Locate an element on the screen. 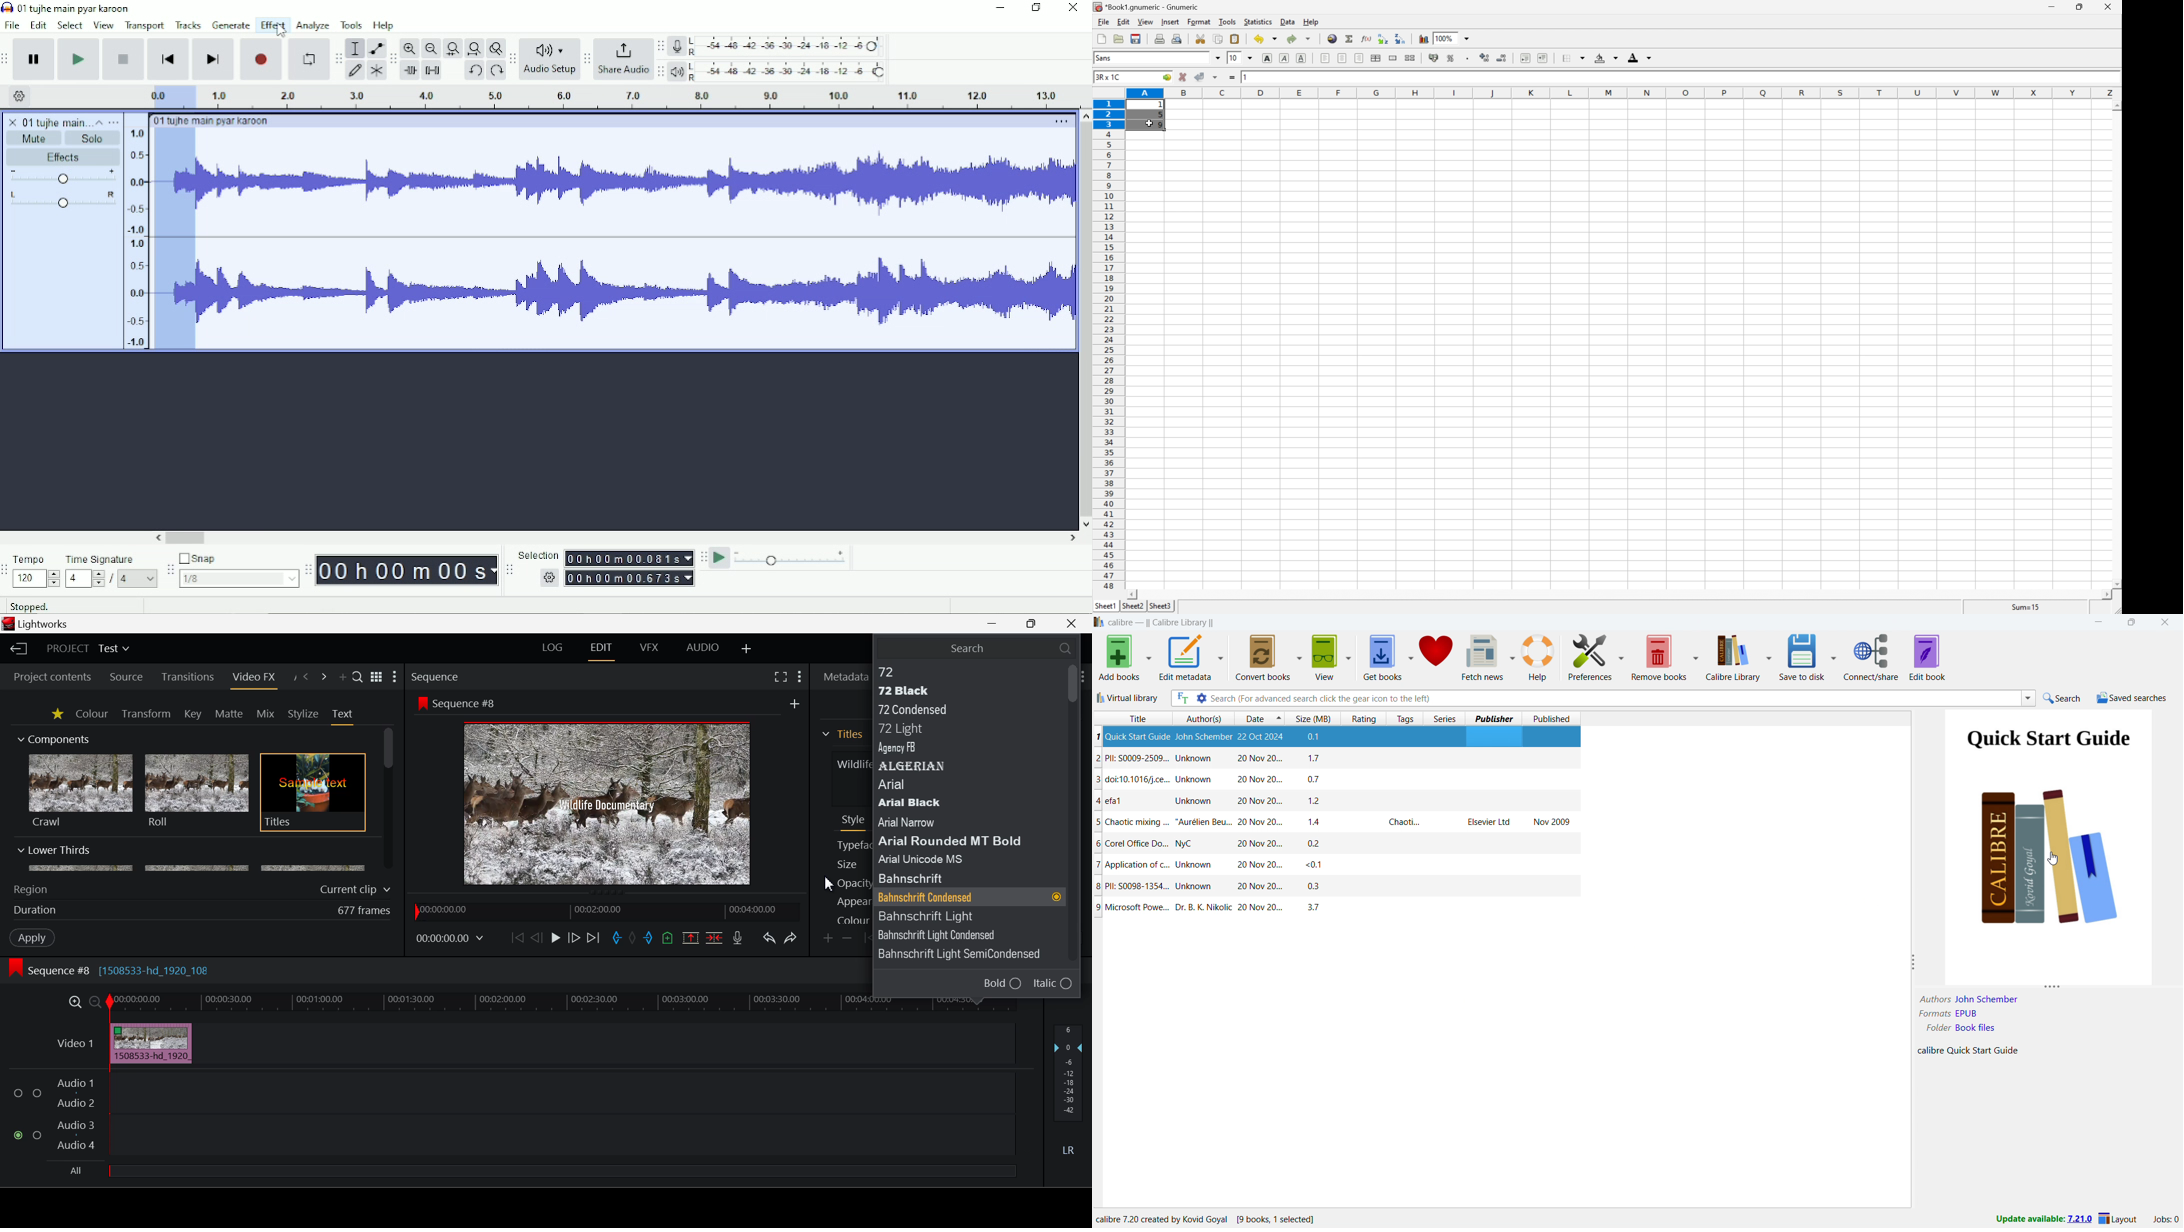  Project Timeline is located at coordinates (562, 1005).